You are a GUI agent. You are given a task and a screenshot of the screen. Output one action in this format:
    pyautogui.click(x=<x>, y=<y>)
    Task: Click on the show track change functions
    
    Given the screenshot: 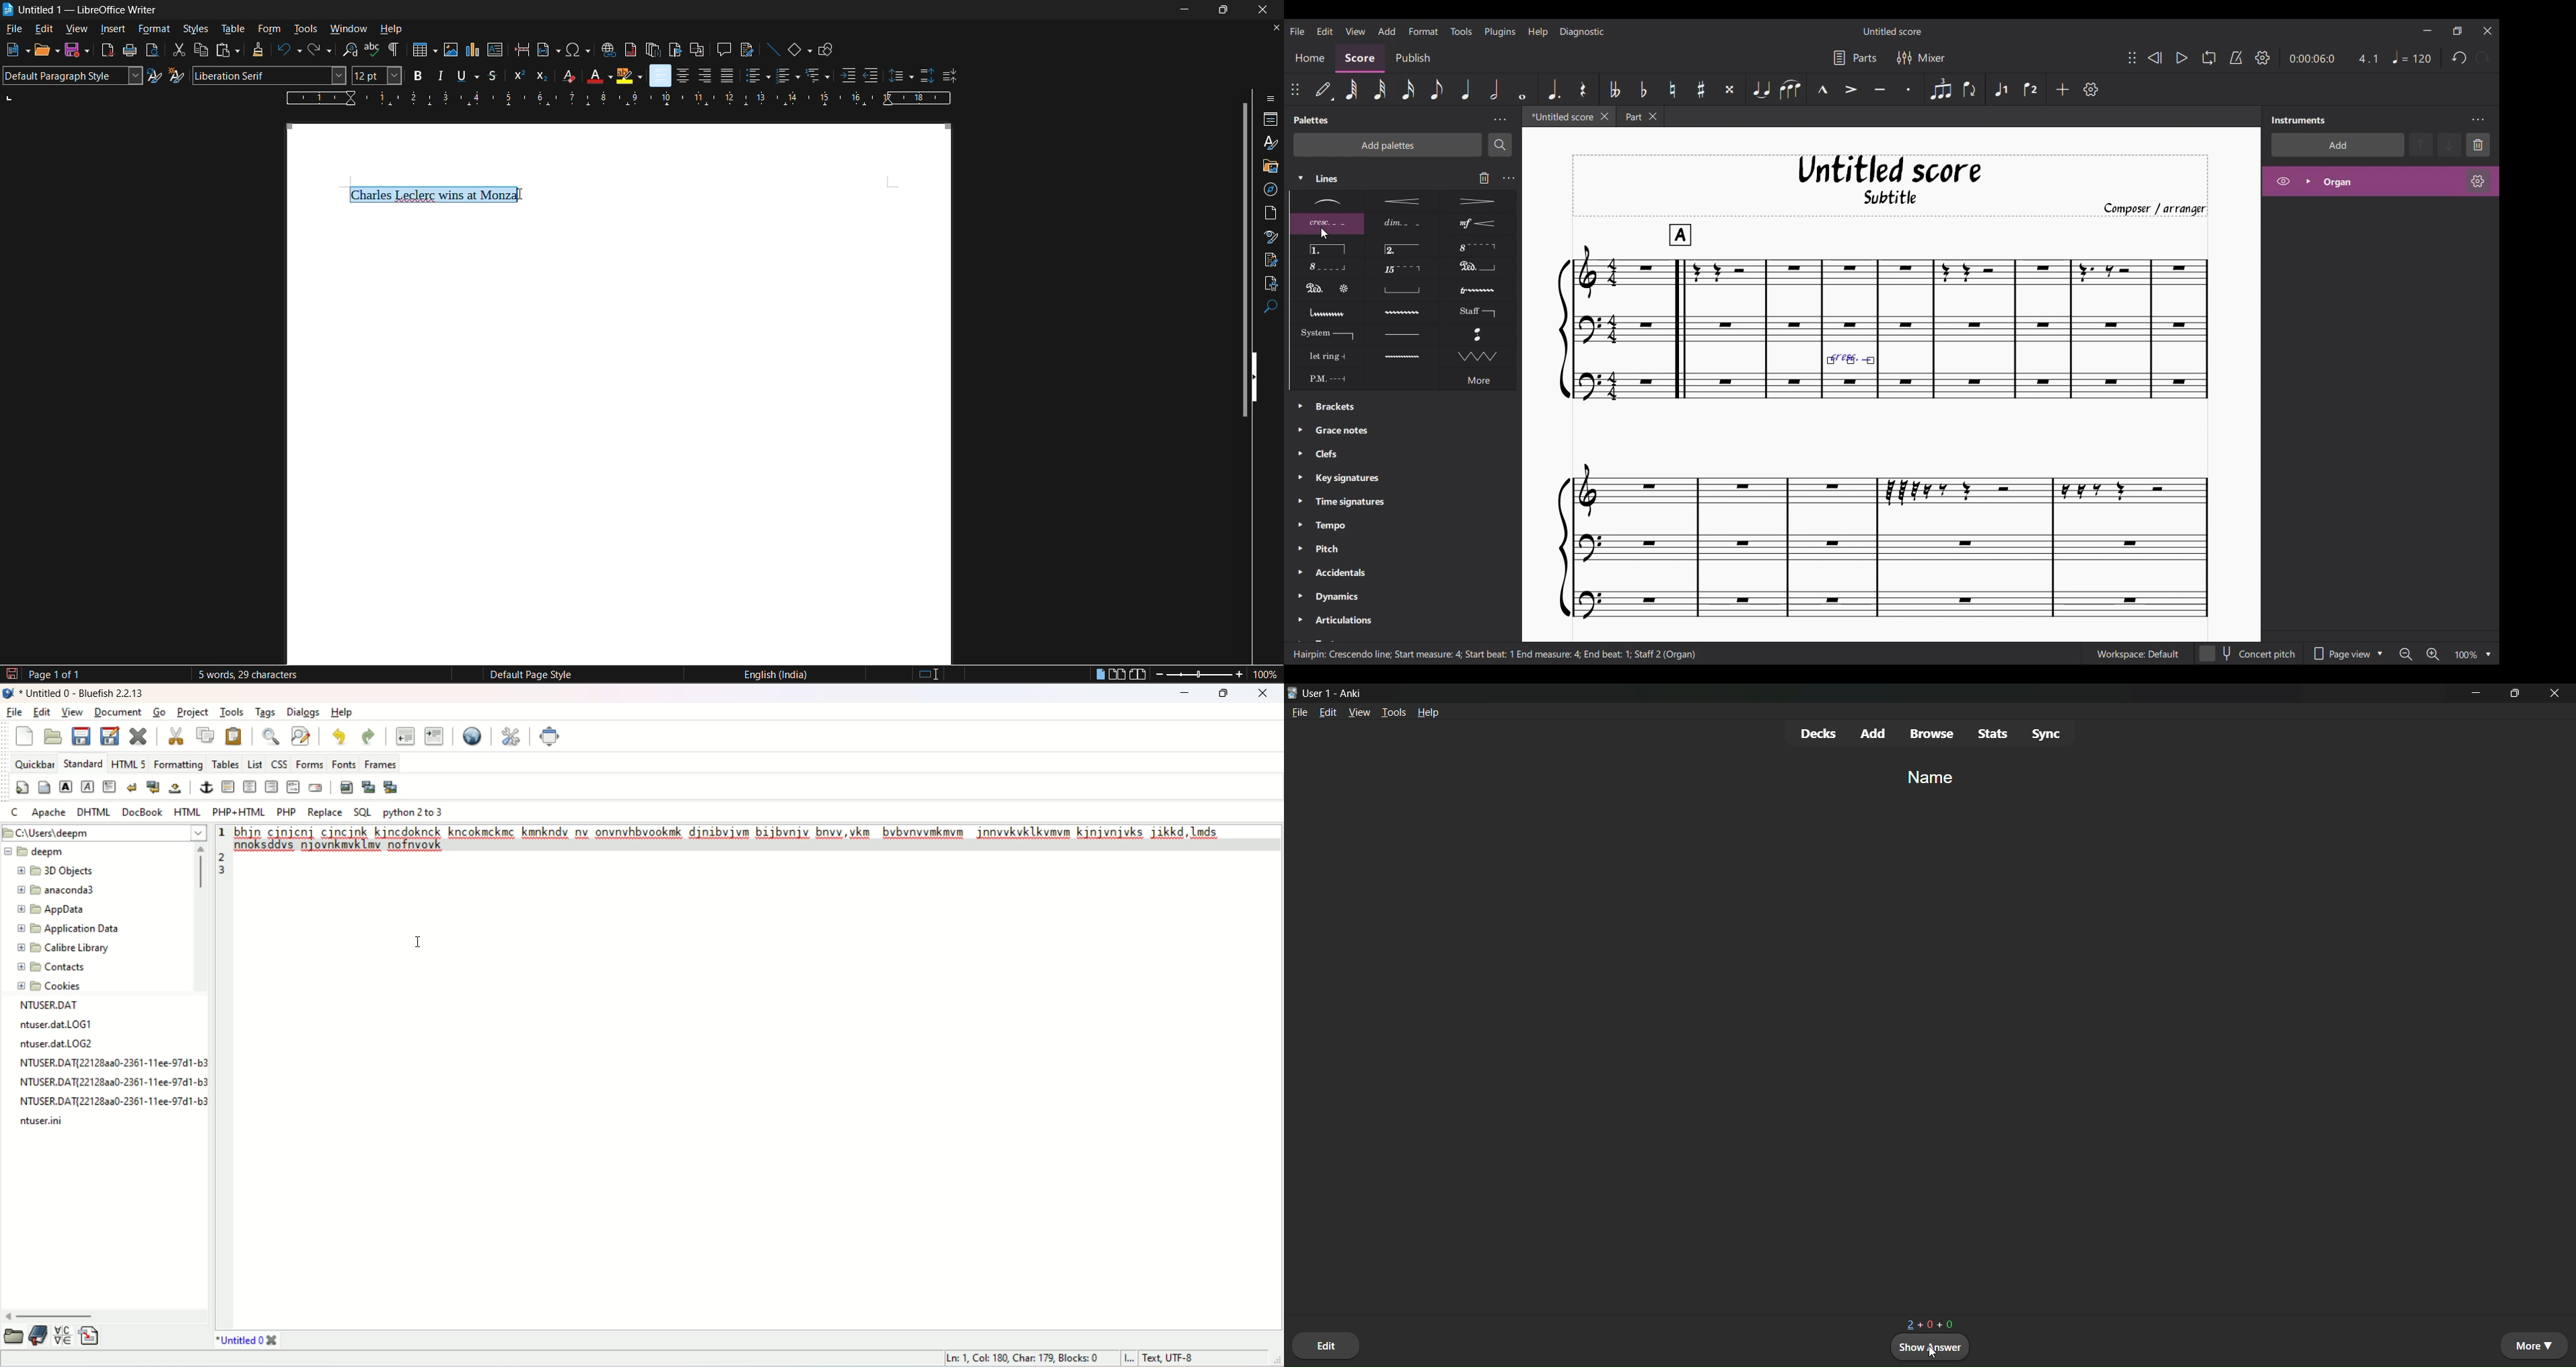 What is the action you would take?
    pyautogui.click(x=746, y=49)
    